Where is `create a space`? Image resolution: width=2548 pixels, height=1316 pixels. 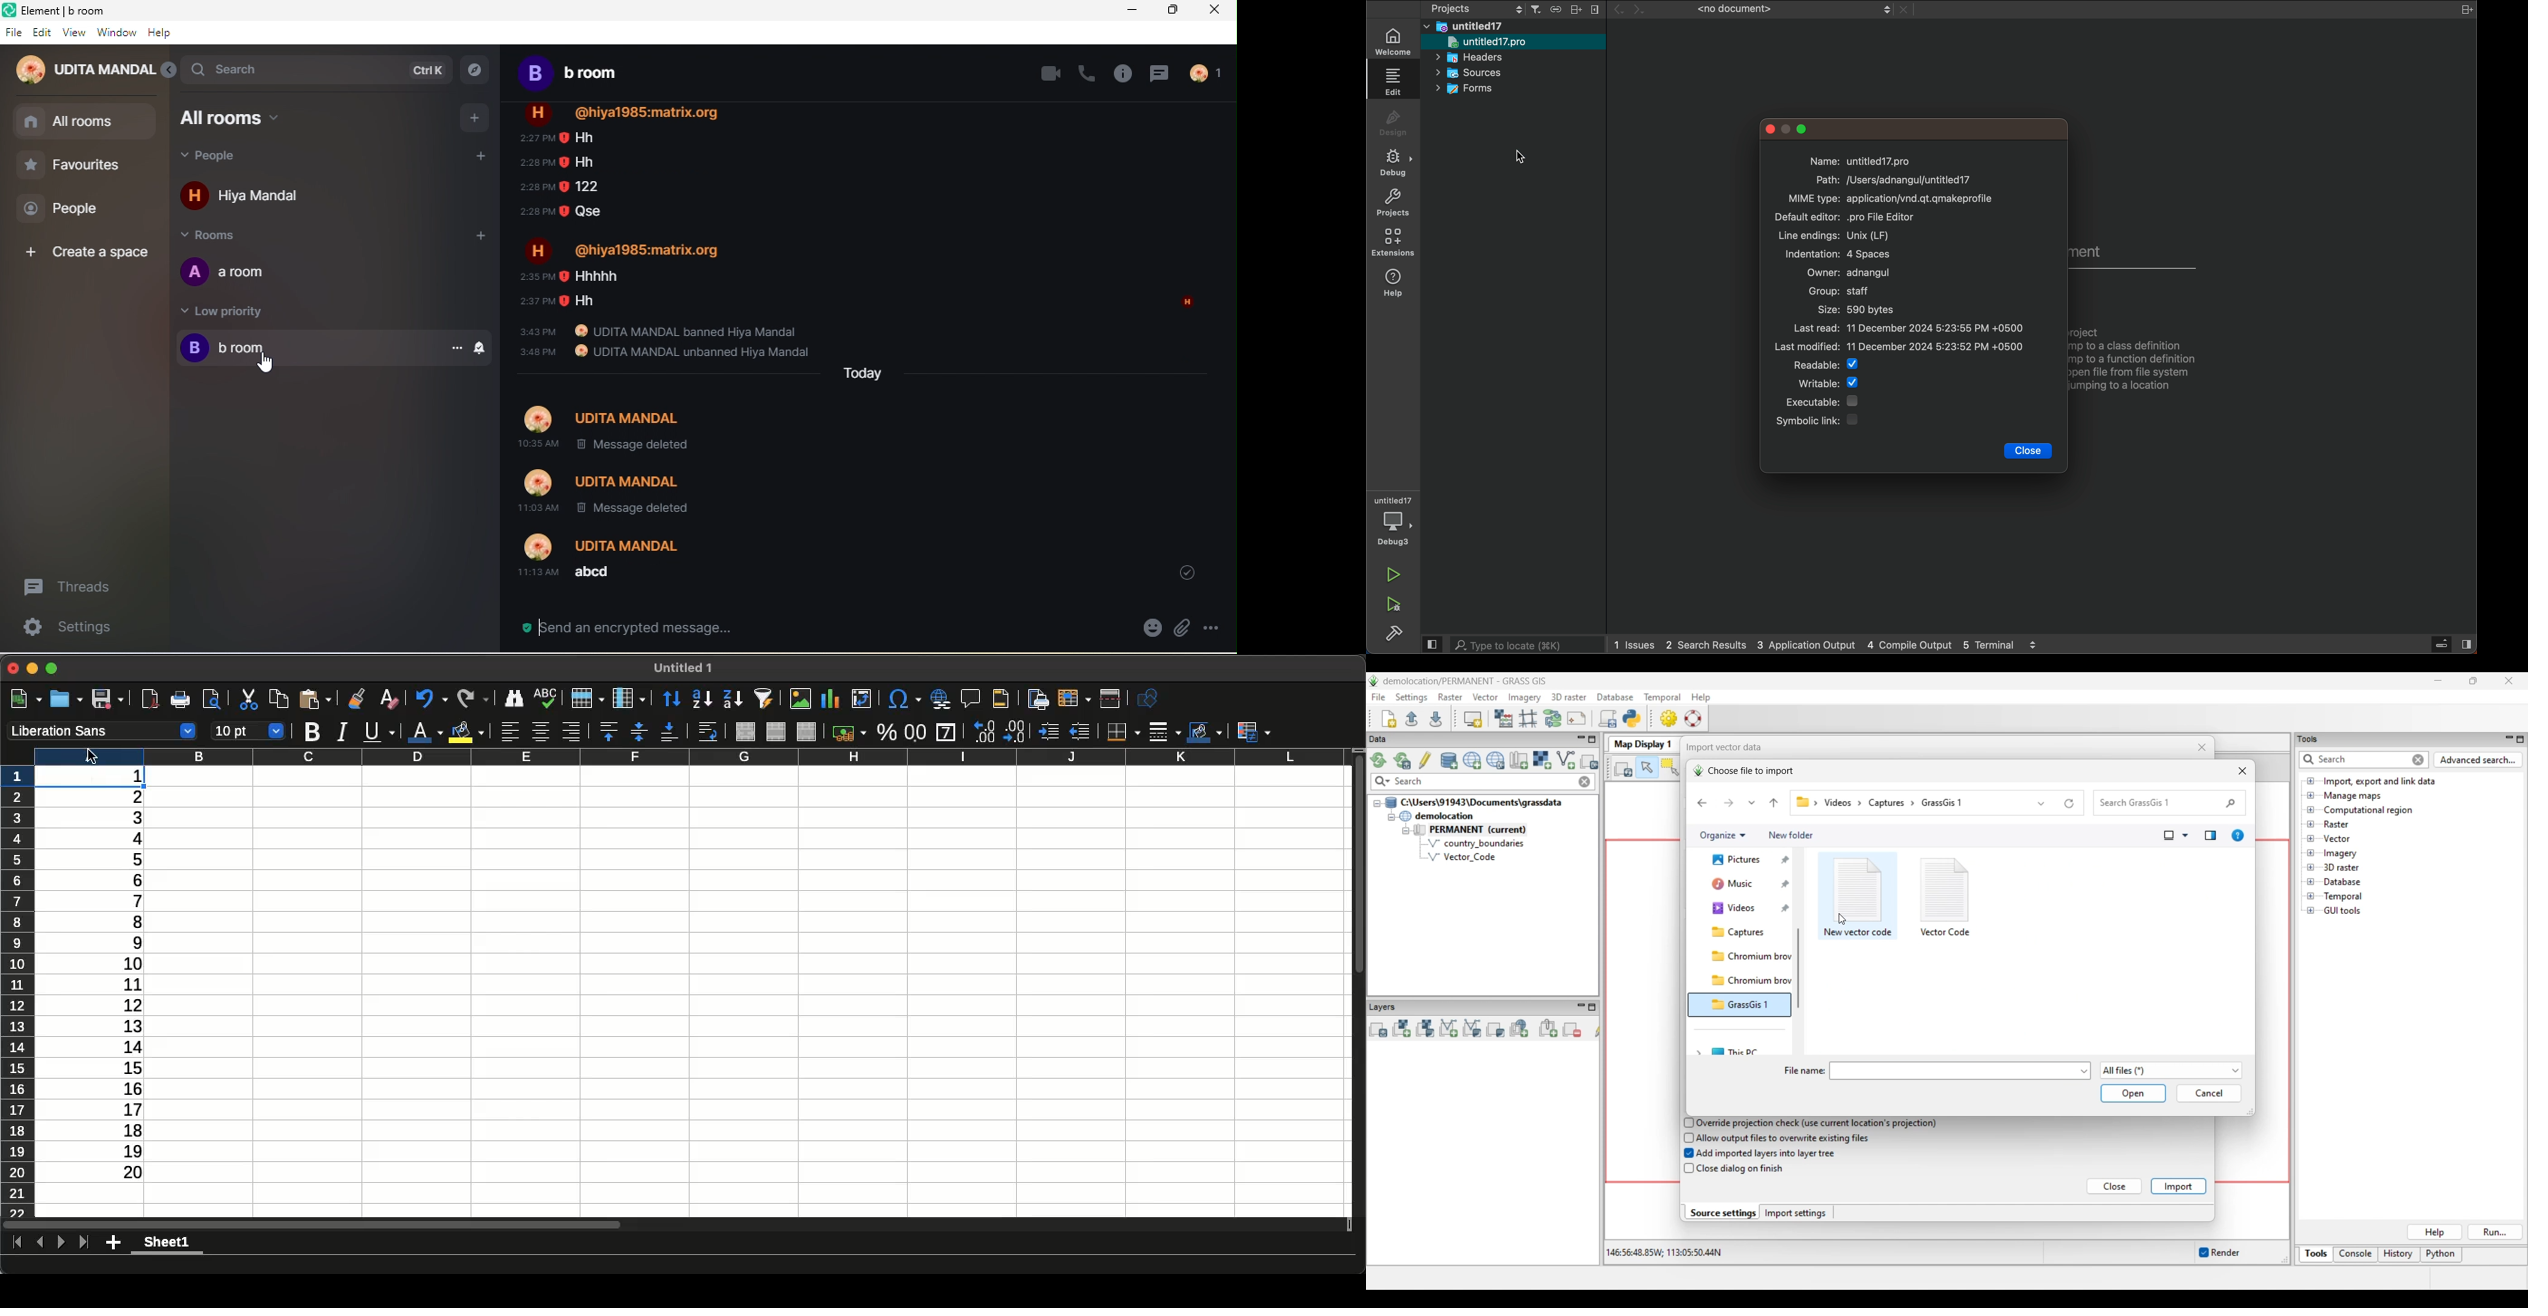 create a space is located at coordinates (84, 249).